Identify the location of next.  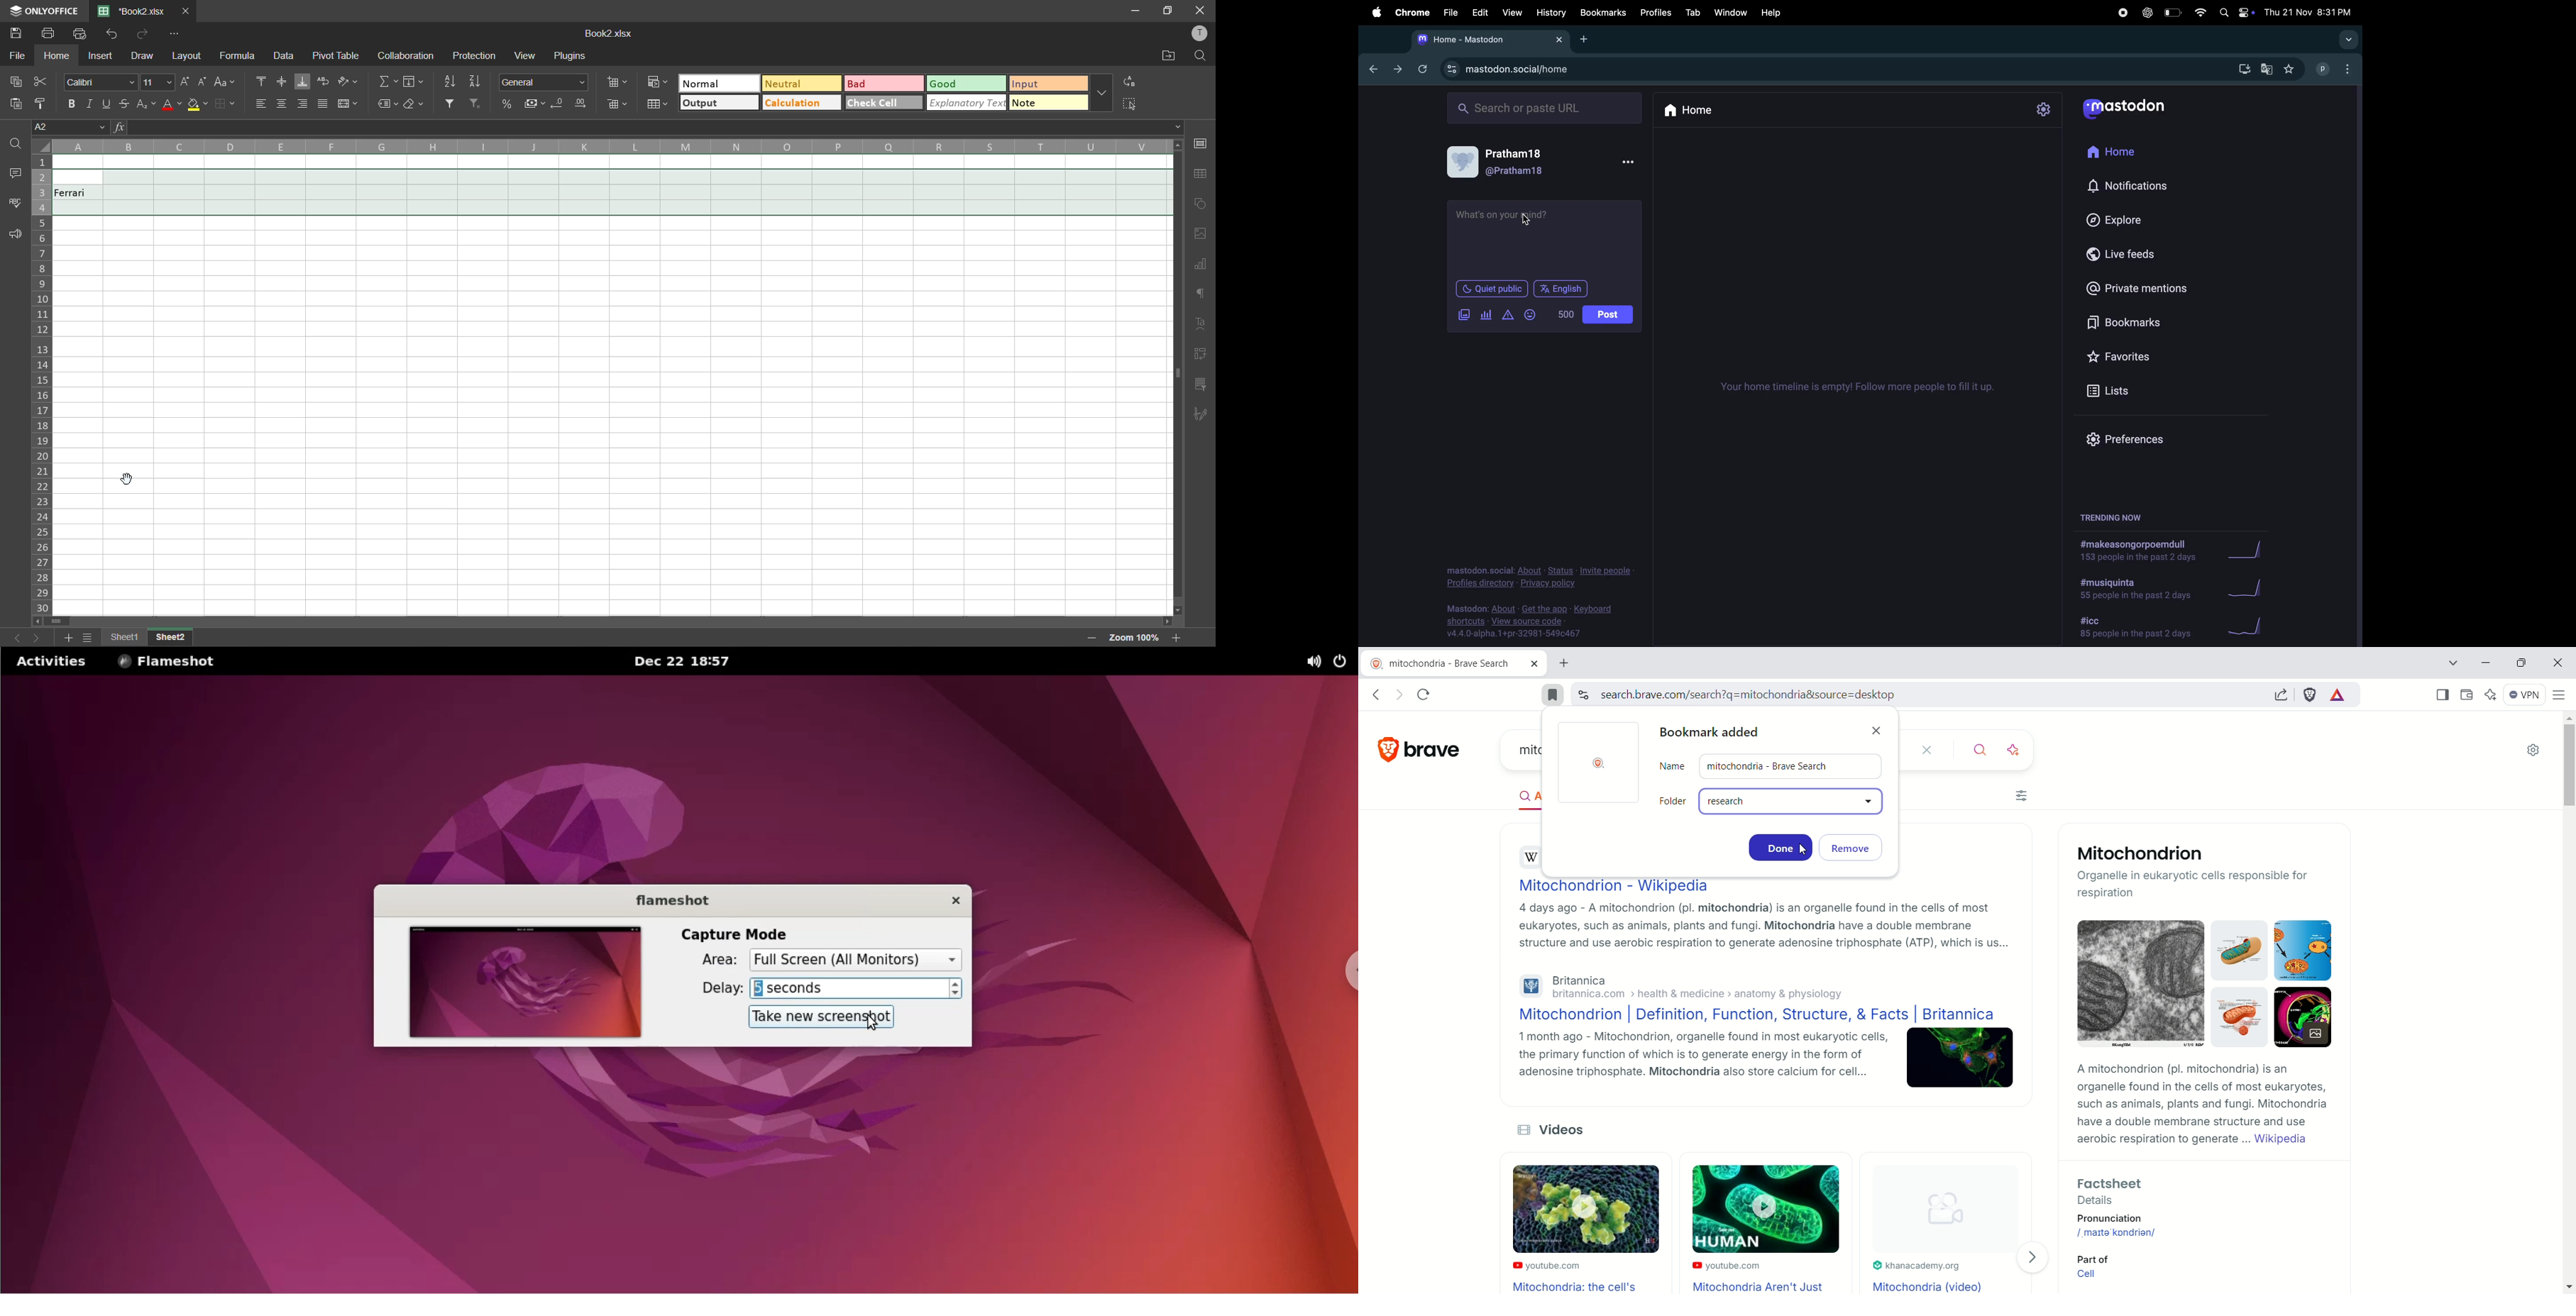
(37, 639).